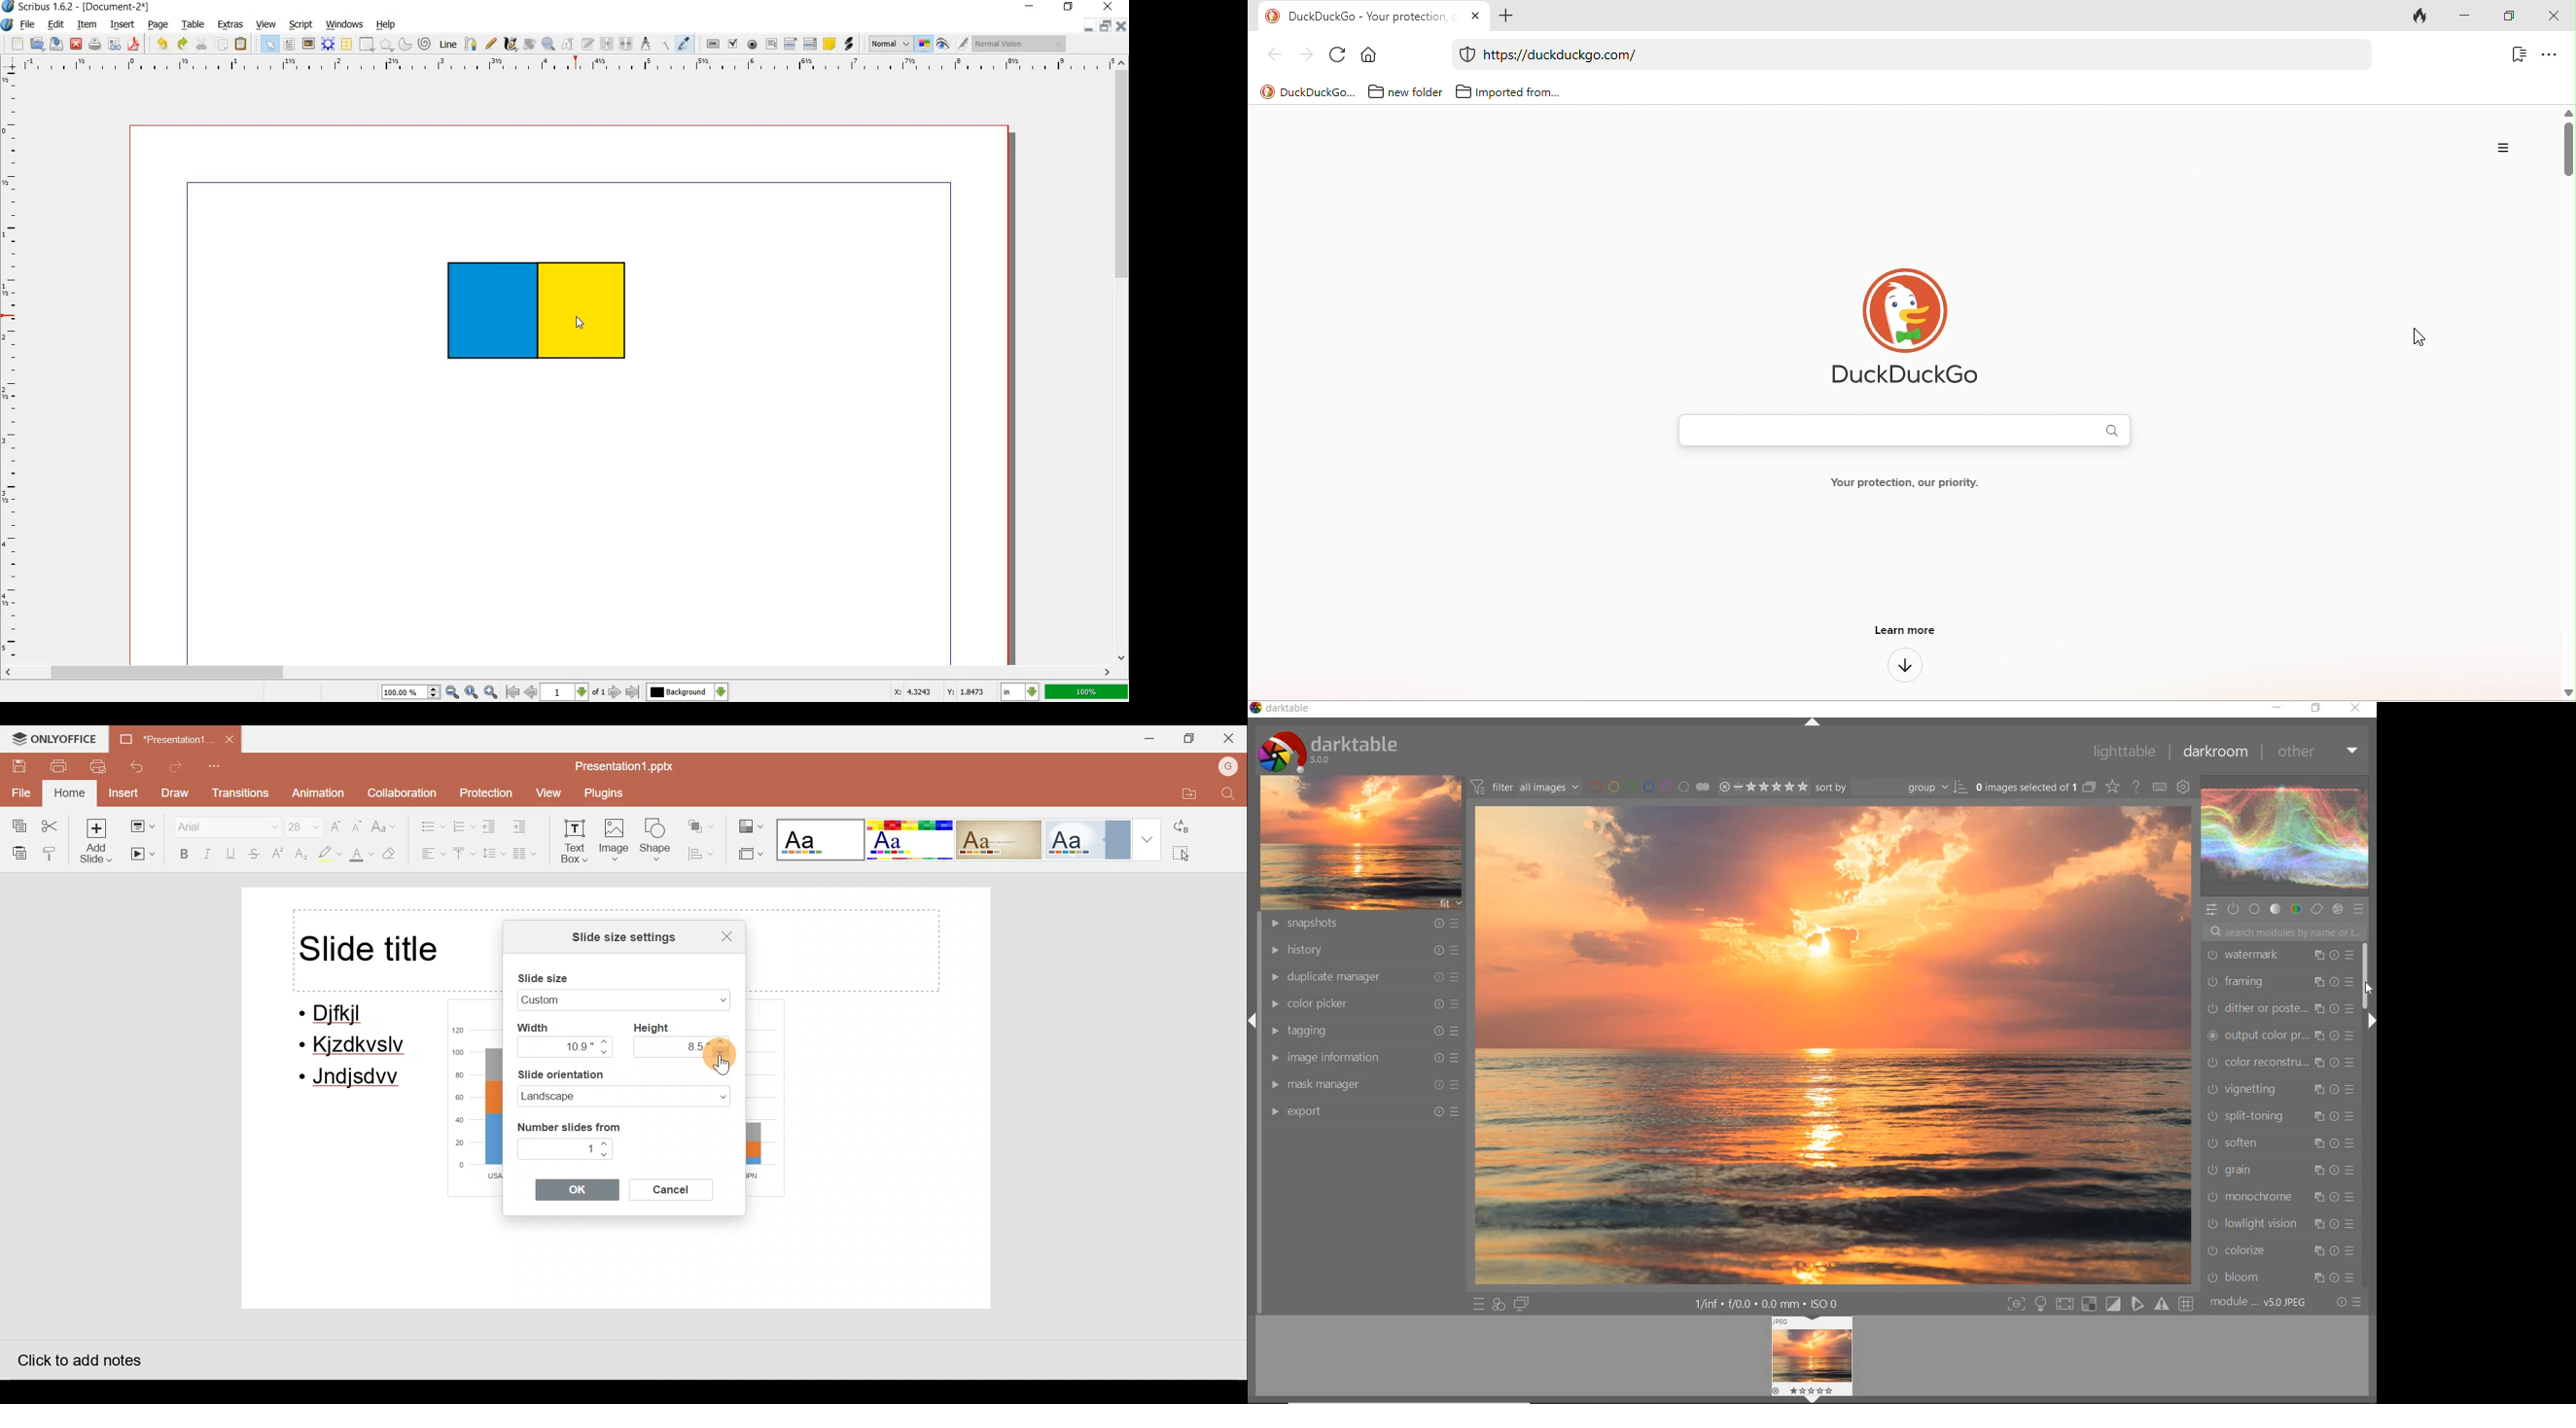 Image resolution: width=2576 pixels, height=1428 pixels. What do you see at coordinates (2281, 1007) in the screenshot?
I see `DITHER OR PASTE` at bounding box center [2281, 1007].